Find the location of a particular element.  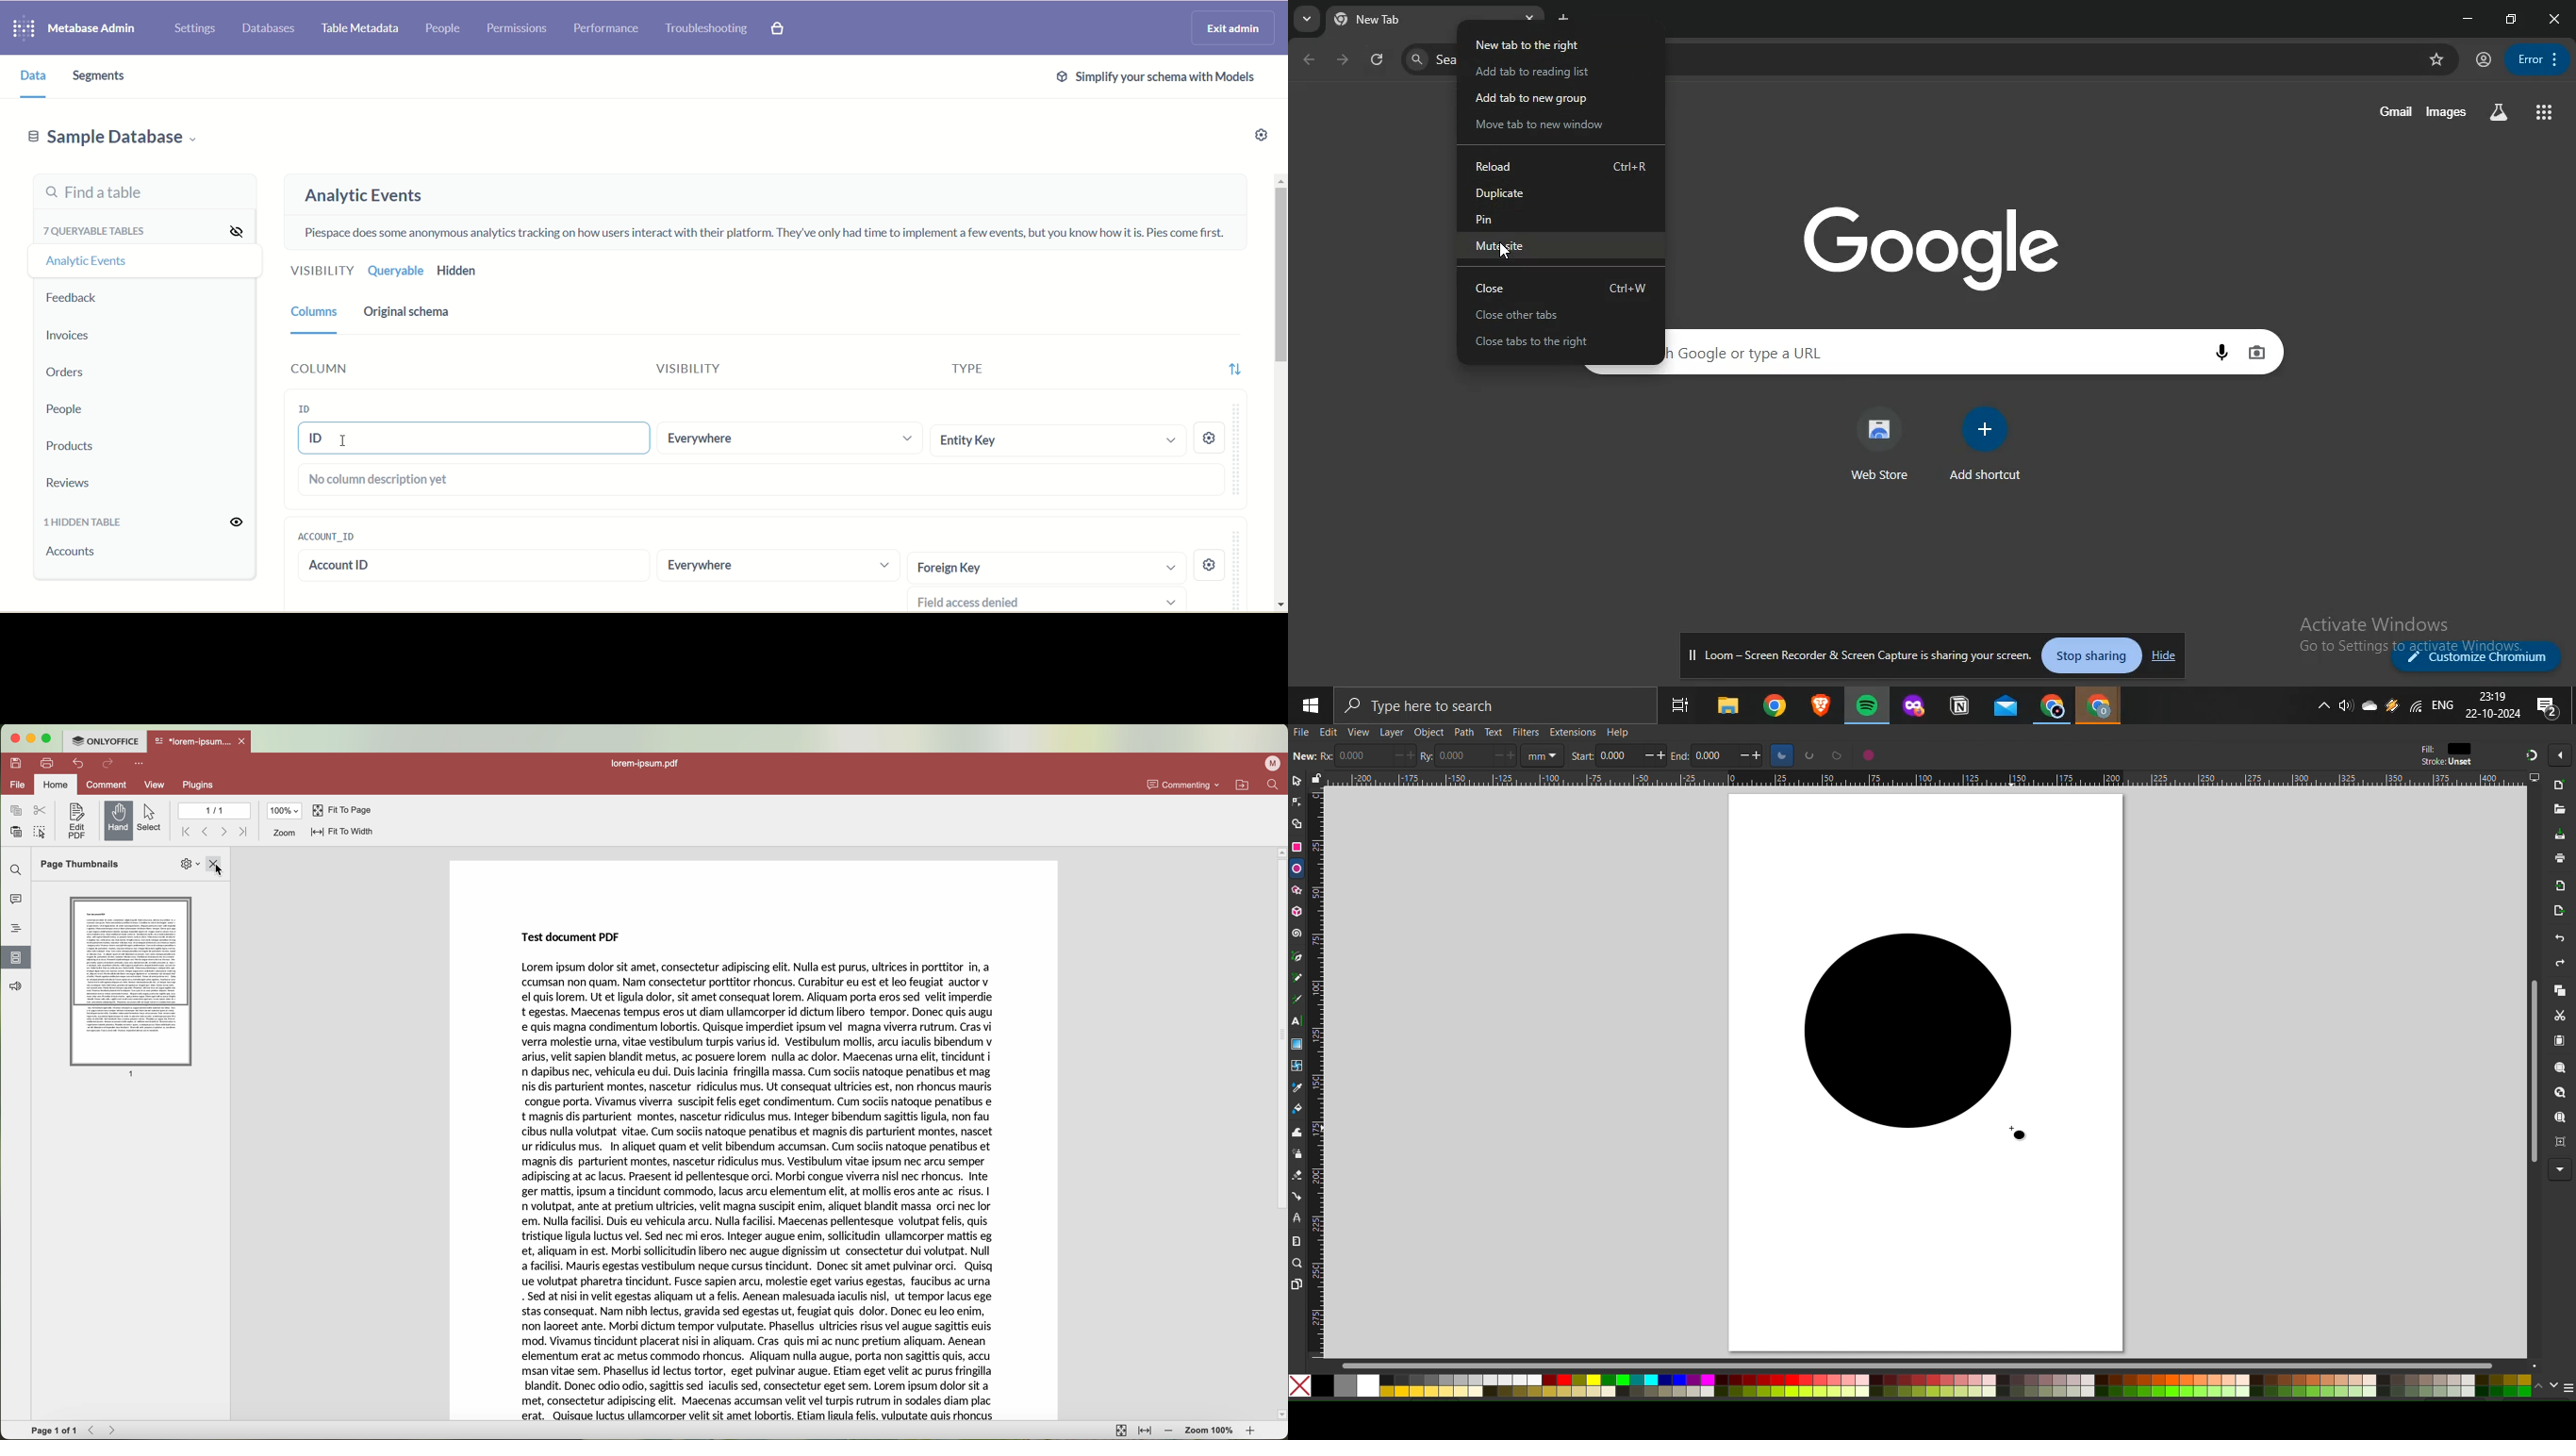

File is located at coordinates (1301, 733).